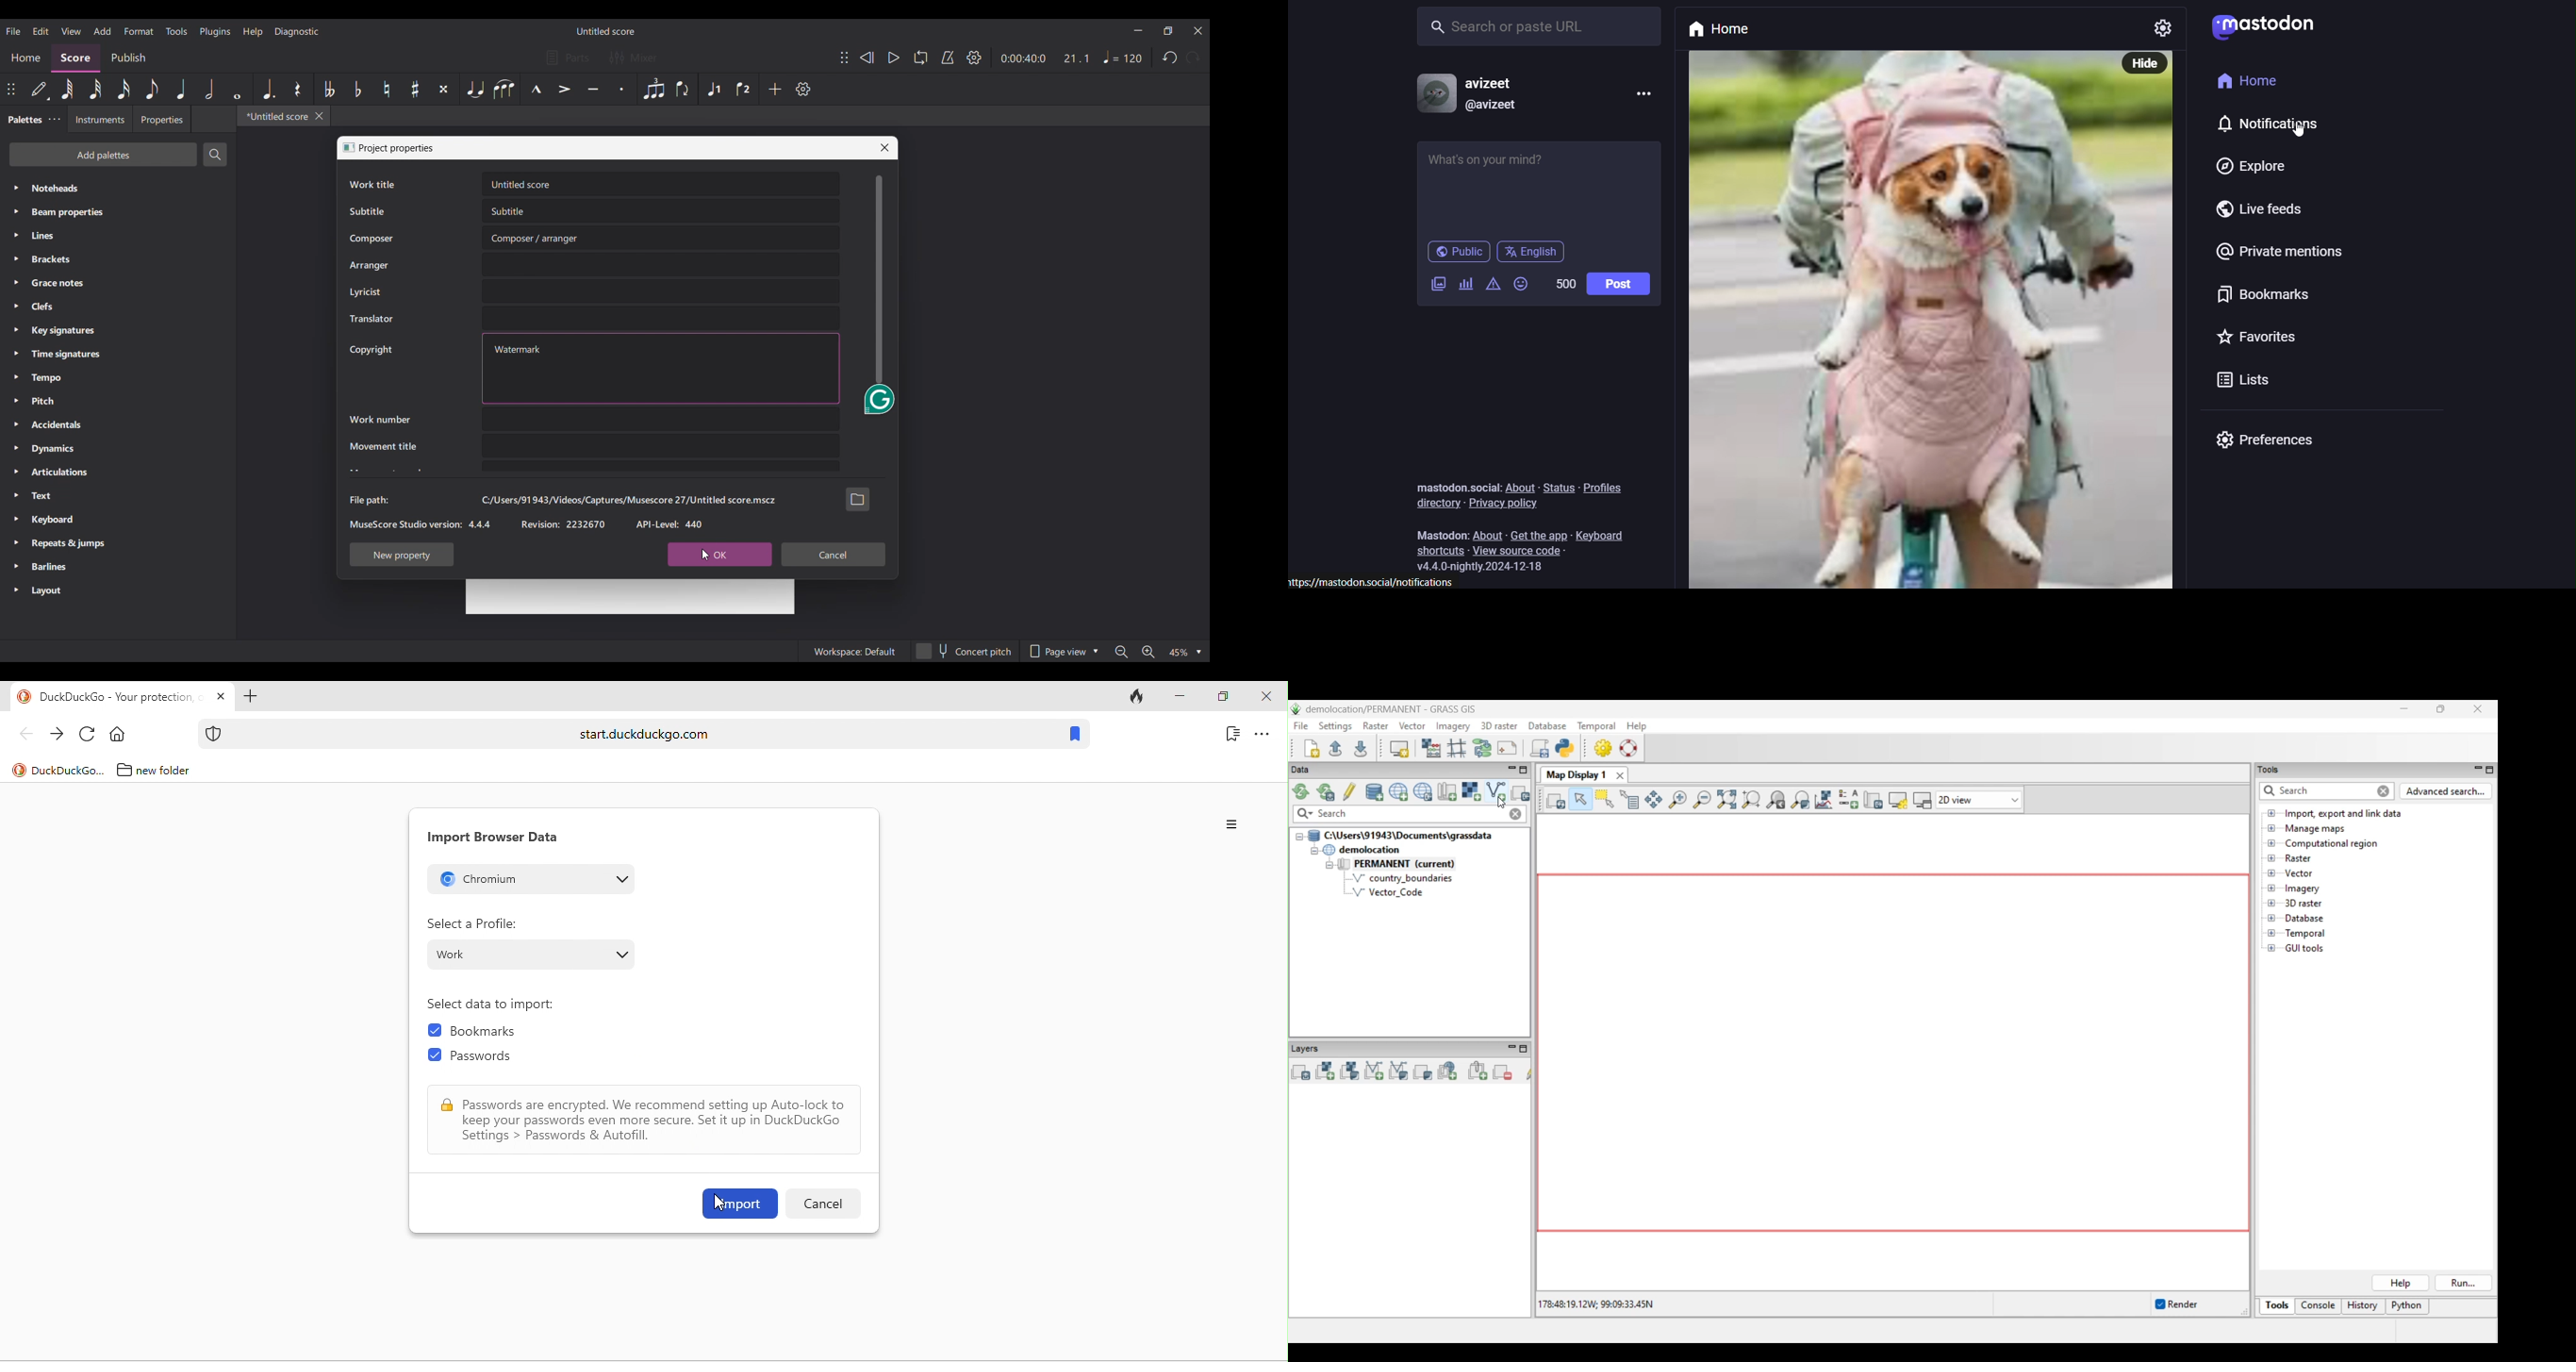 The height and width of the screenshot is (1372, 2576). What do you see at coordinates (161, 119) in the screenshot?
I see `Properties` at bounding box center [161, 119].